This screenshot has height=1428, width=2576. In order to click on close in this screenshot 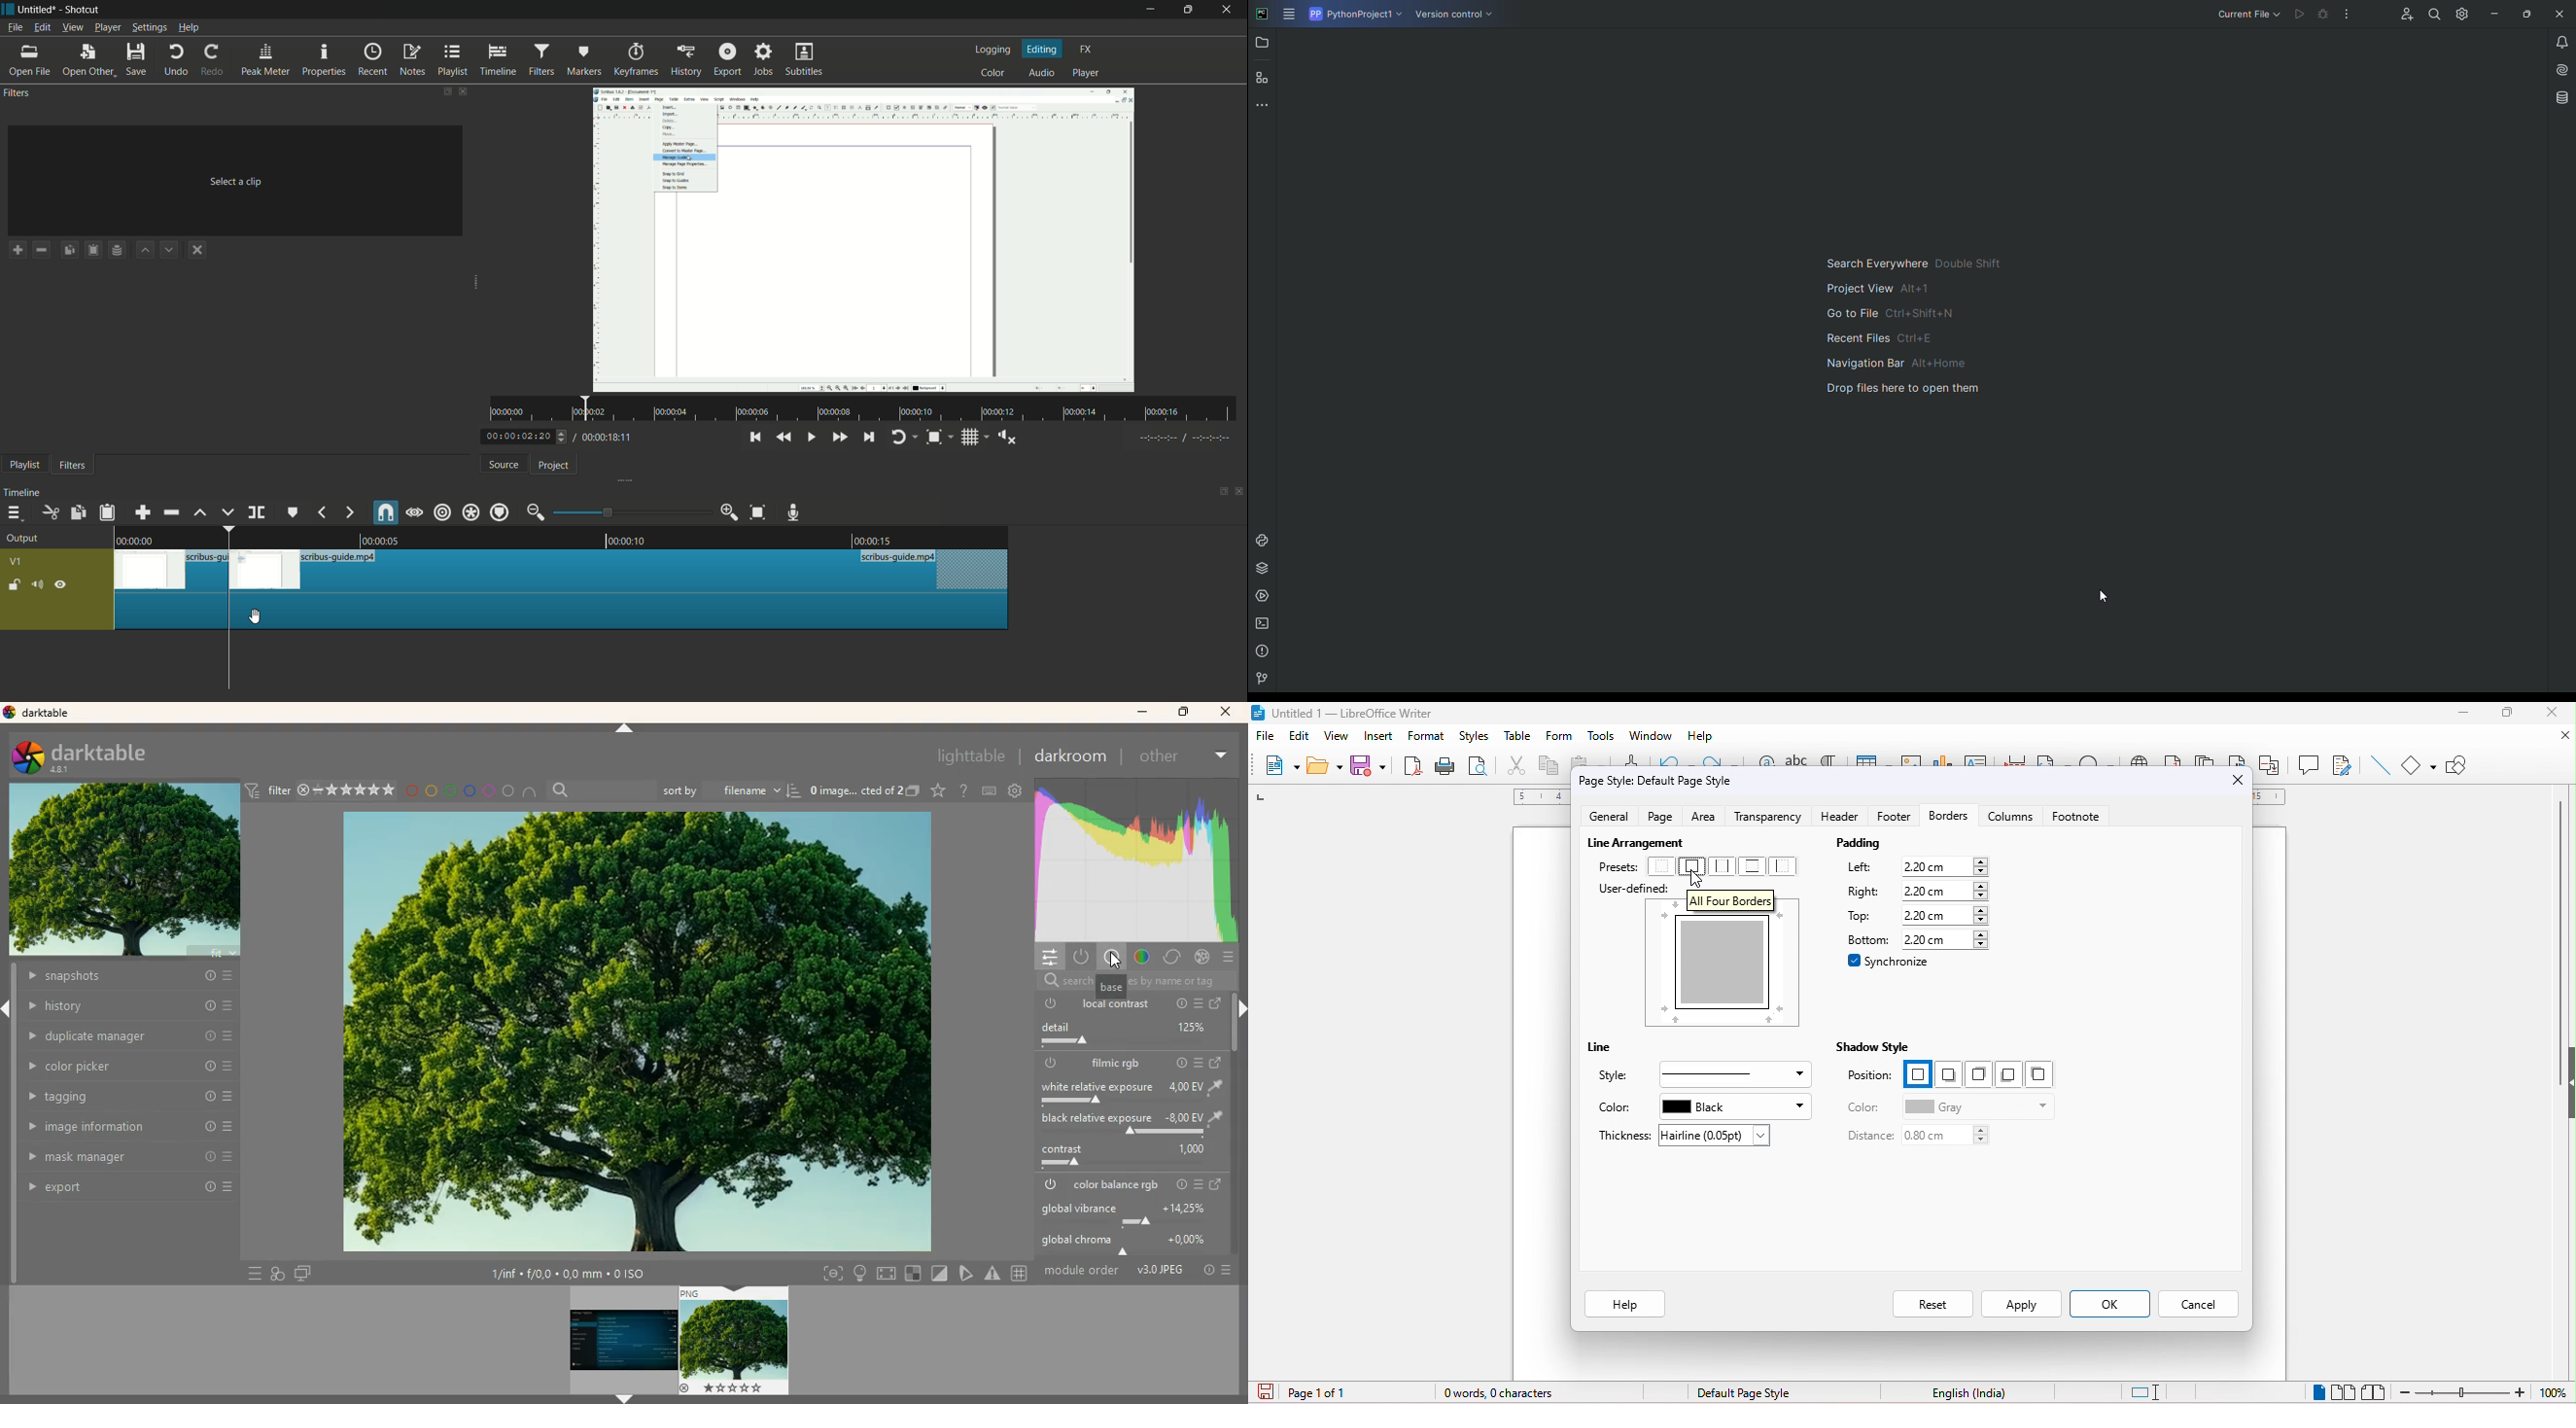, I will do `click(1225, 711)`.